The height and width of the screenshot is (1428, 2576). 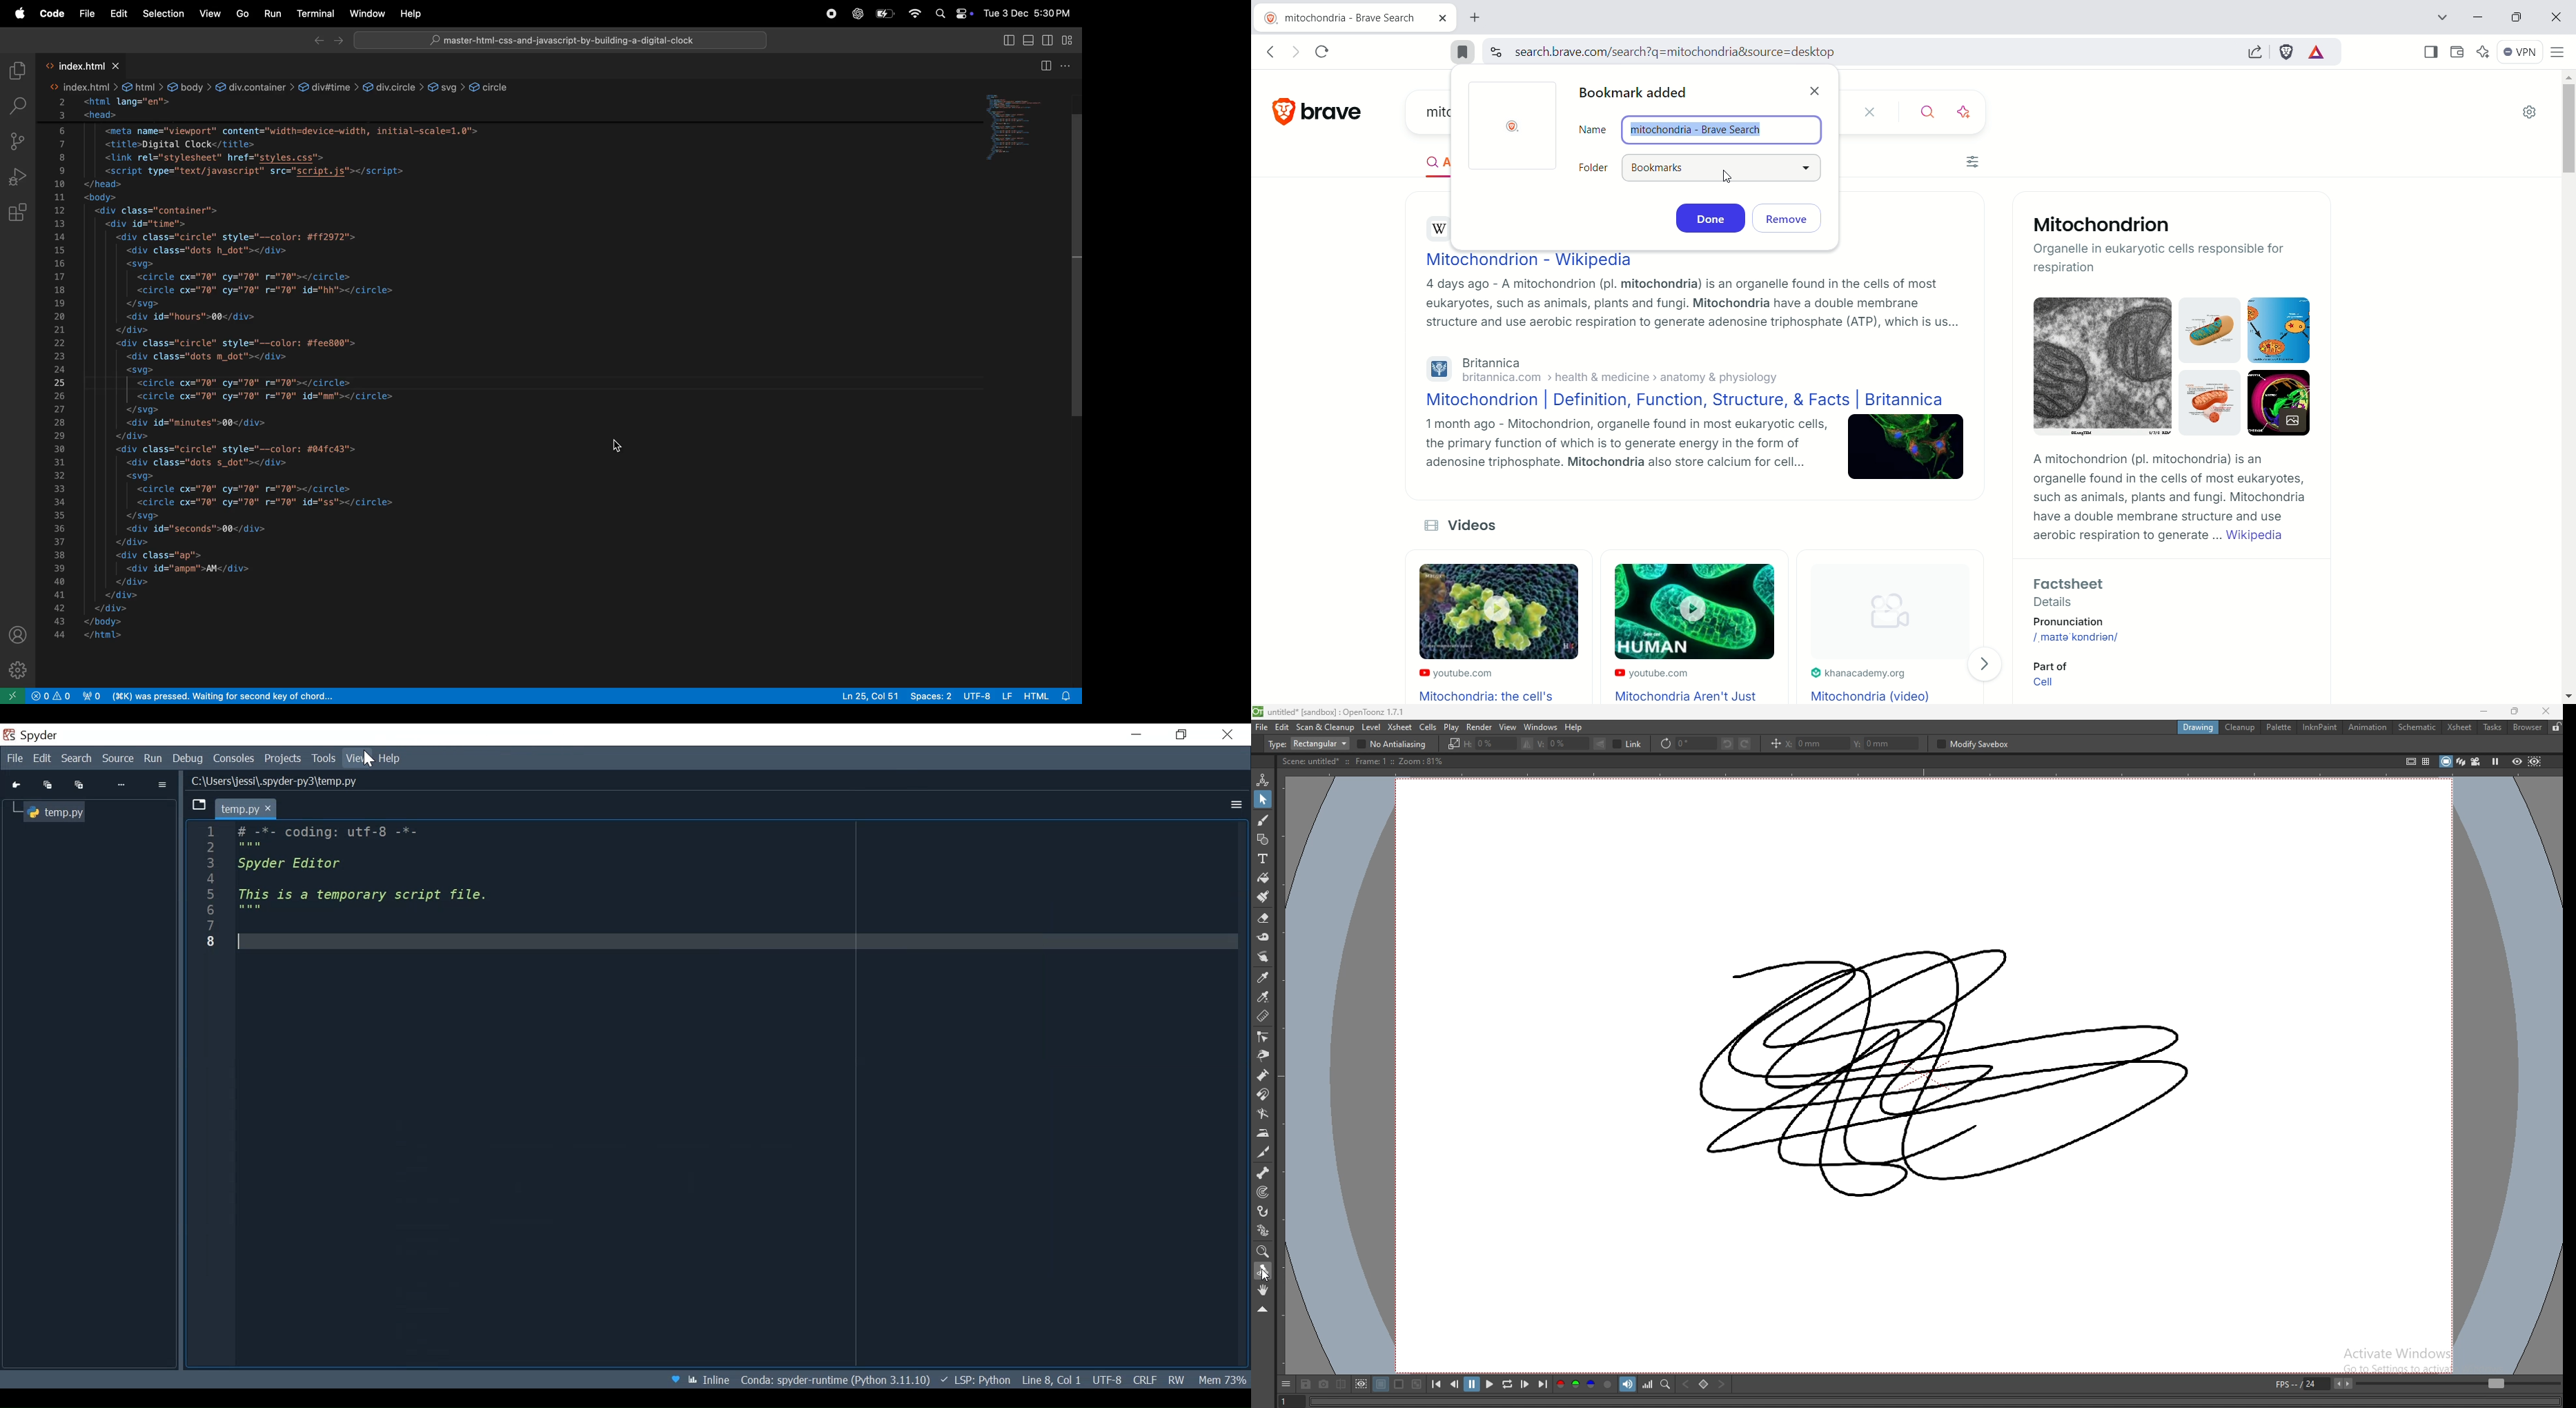 What do you see at coordinates (1507, 1385) in the screenshot?
I see `loop` at bounding box center [1507, 1385].